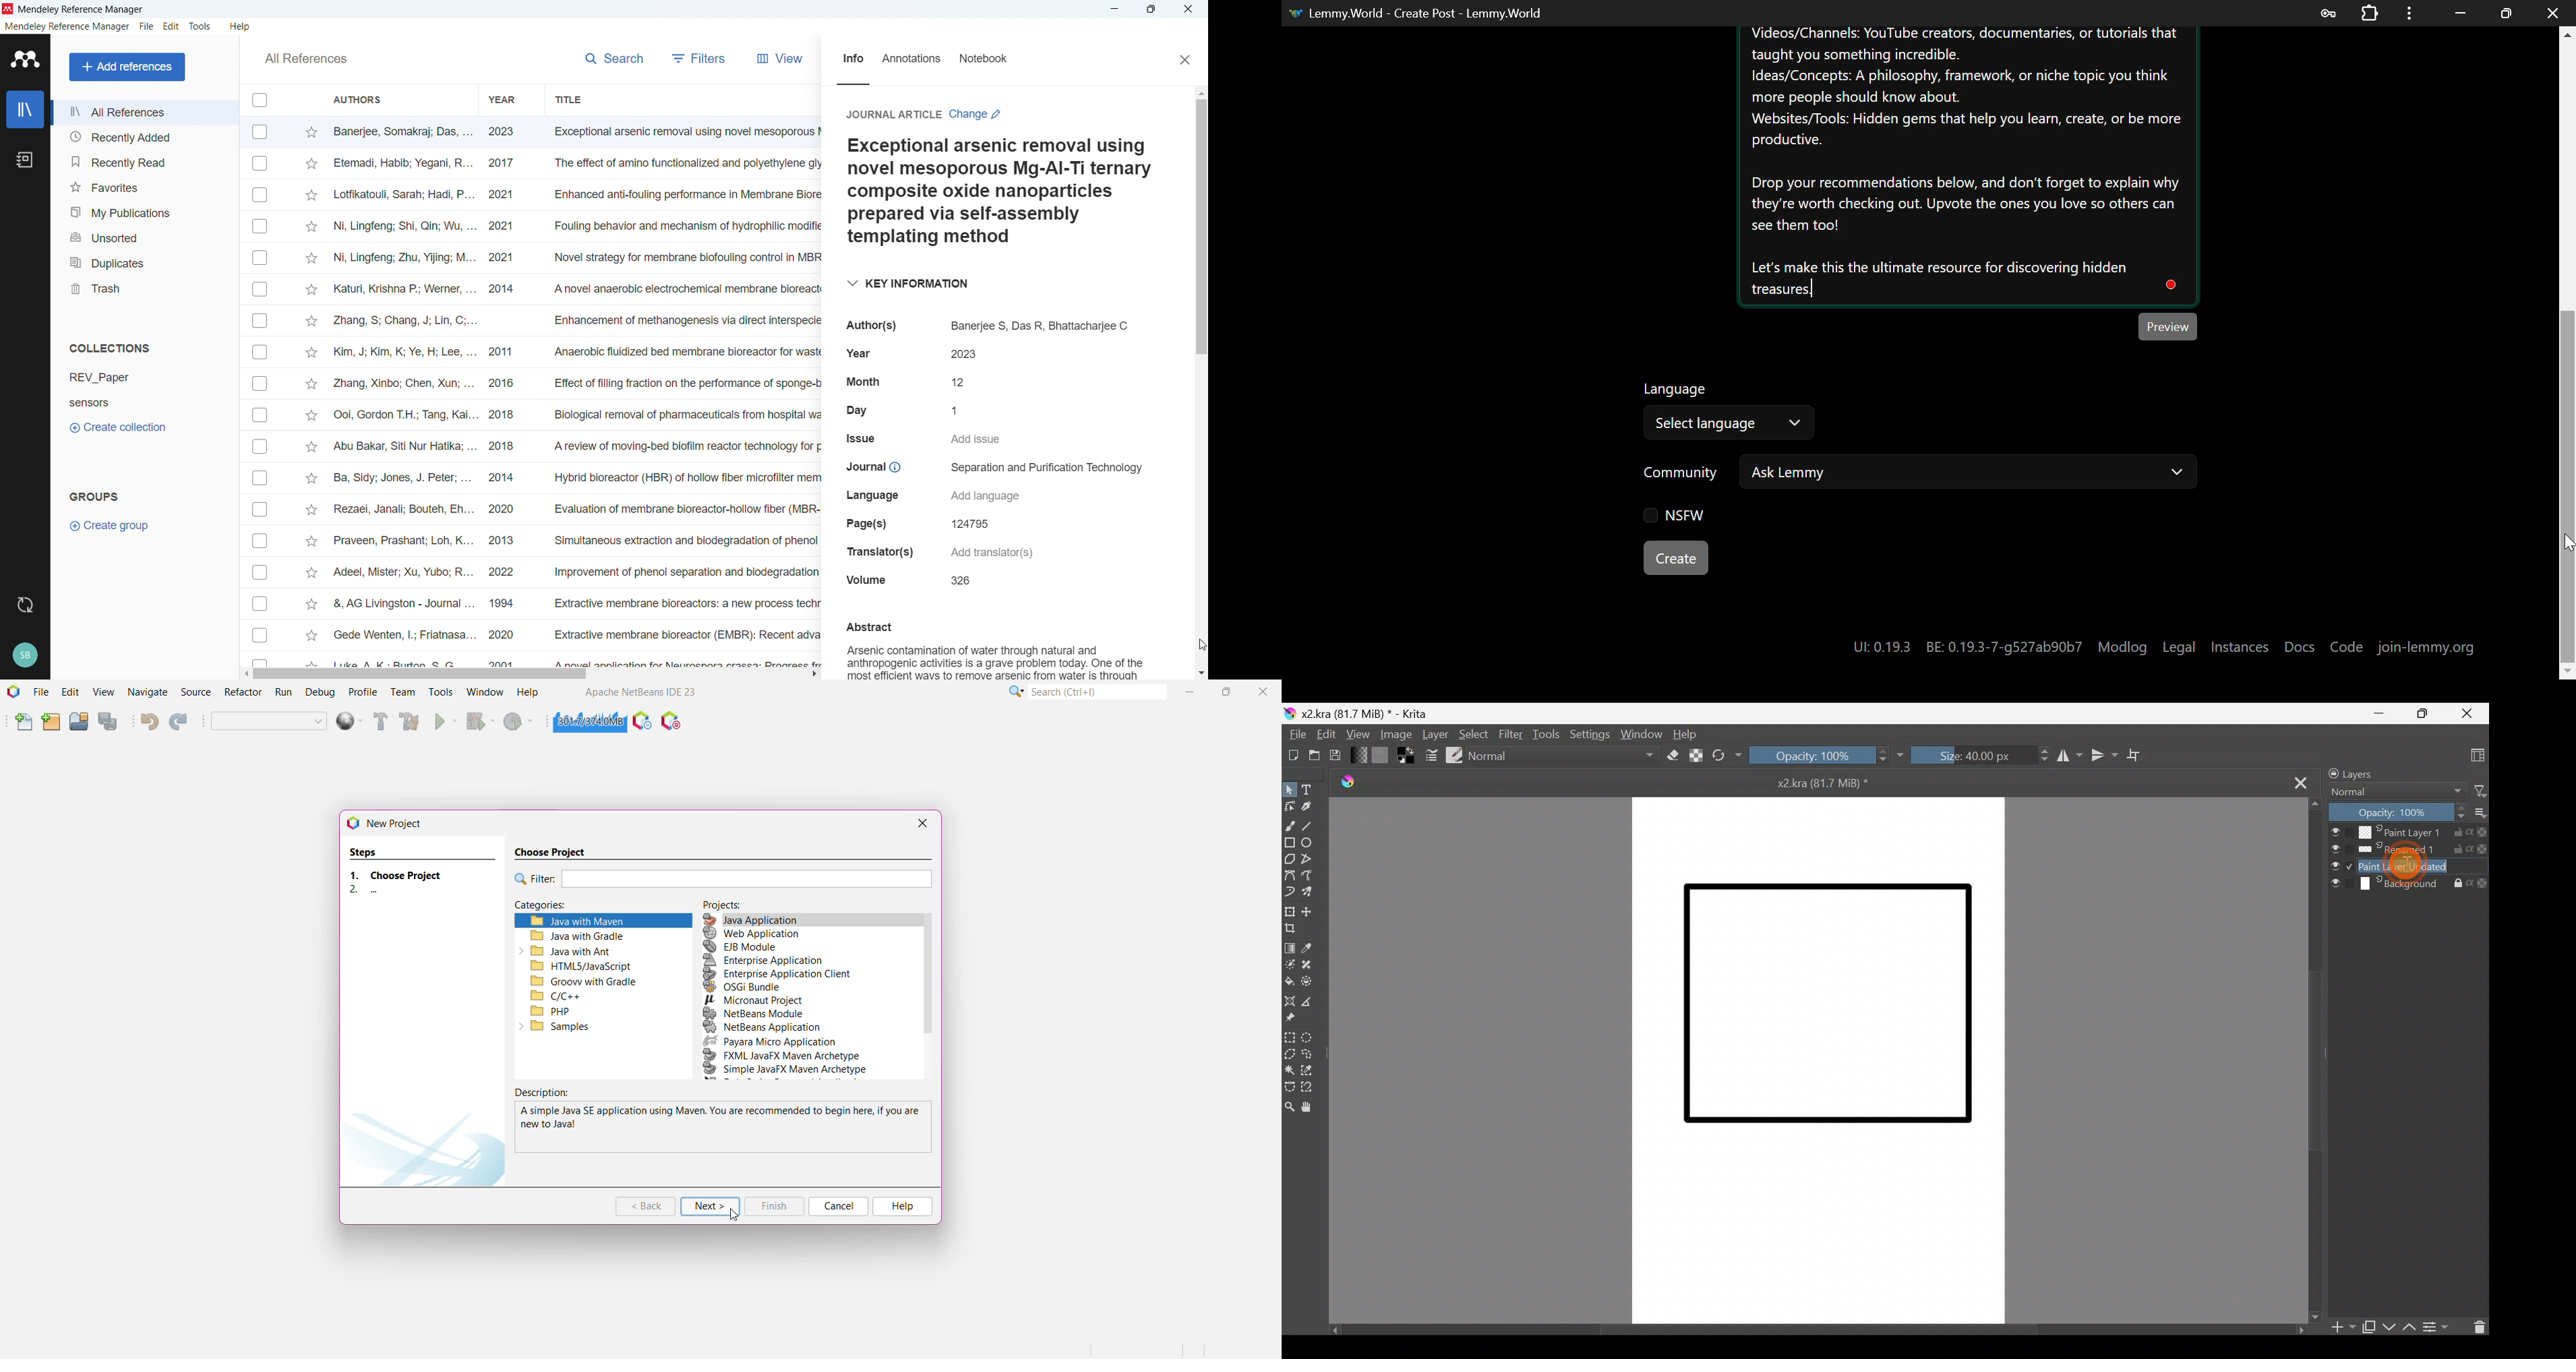  What do you see at coordinates (311, 509) in the screenshot?
I see `click to starmark individual entries` at bounding box center [311, 509].